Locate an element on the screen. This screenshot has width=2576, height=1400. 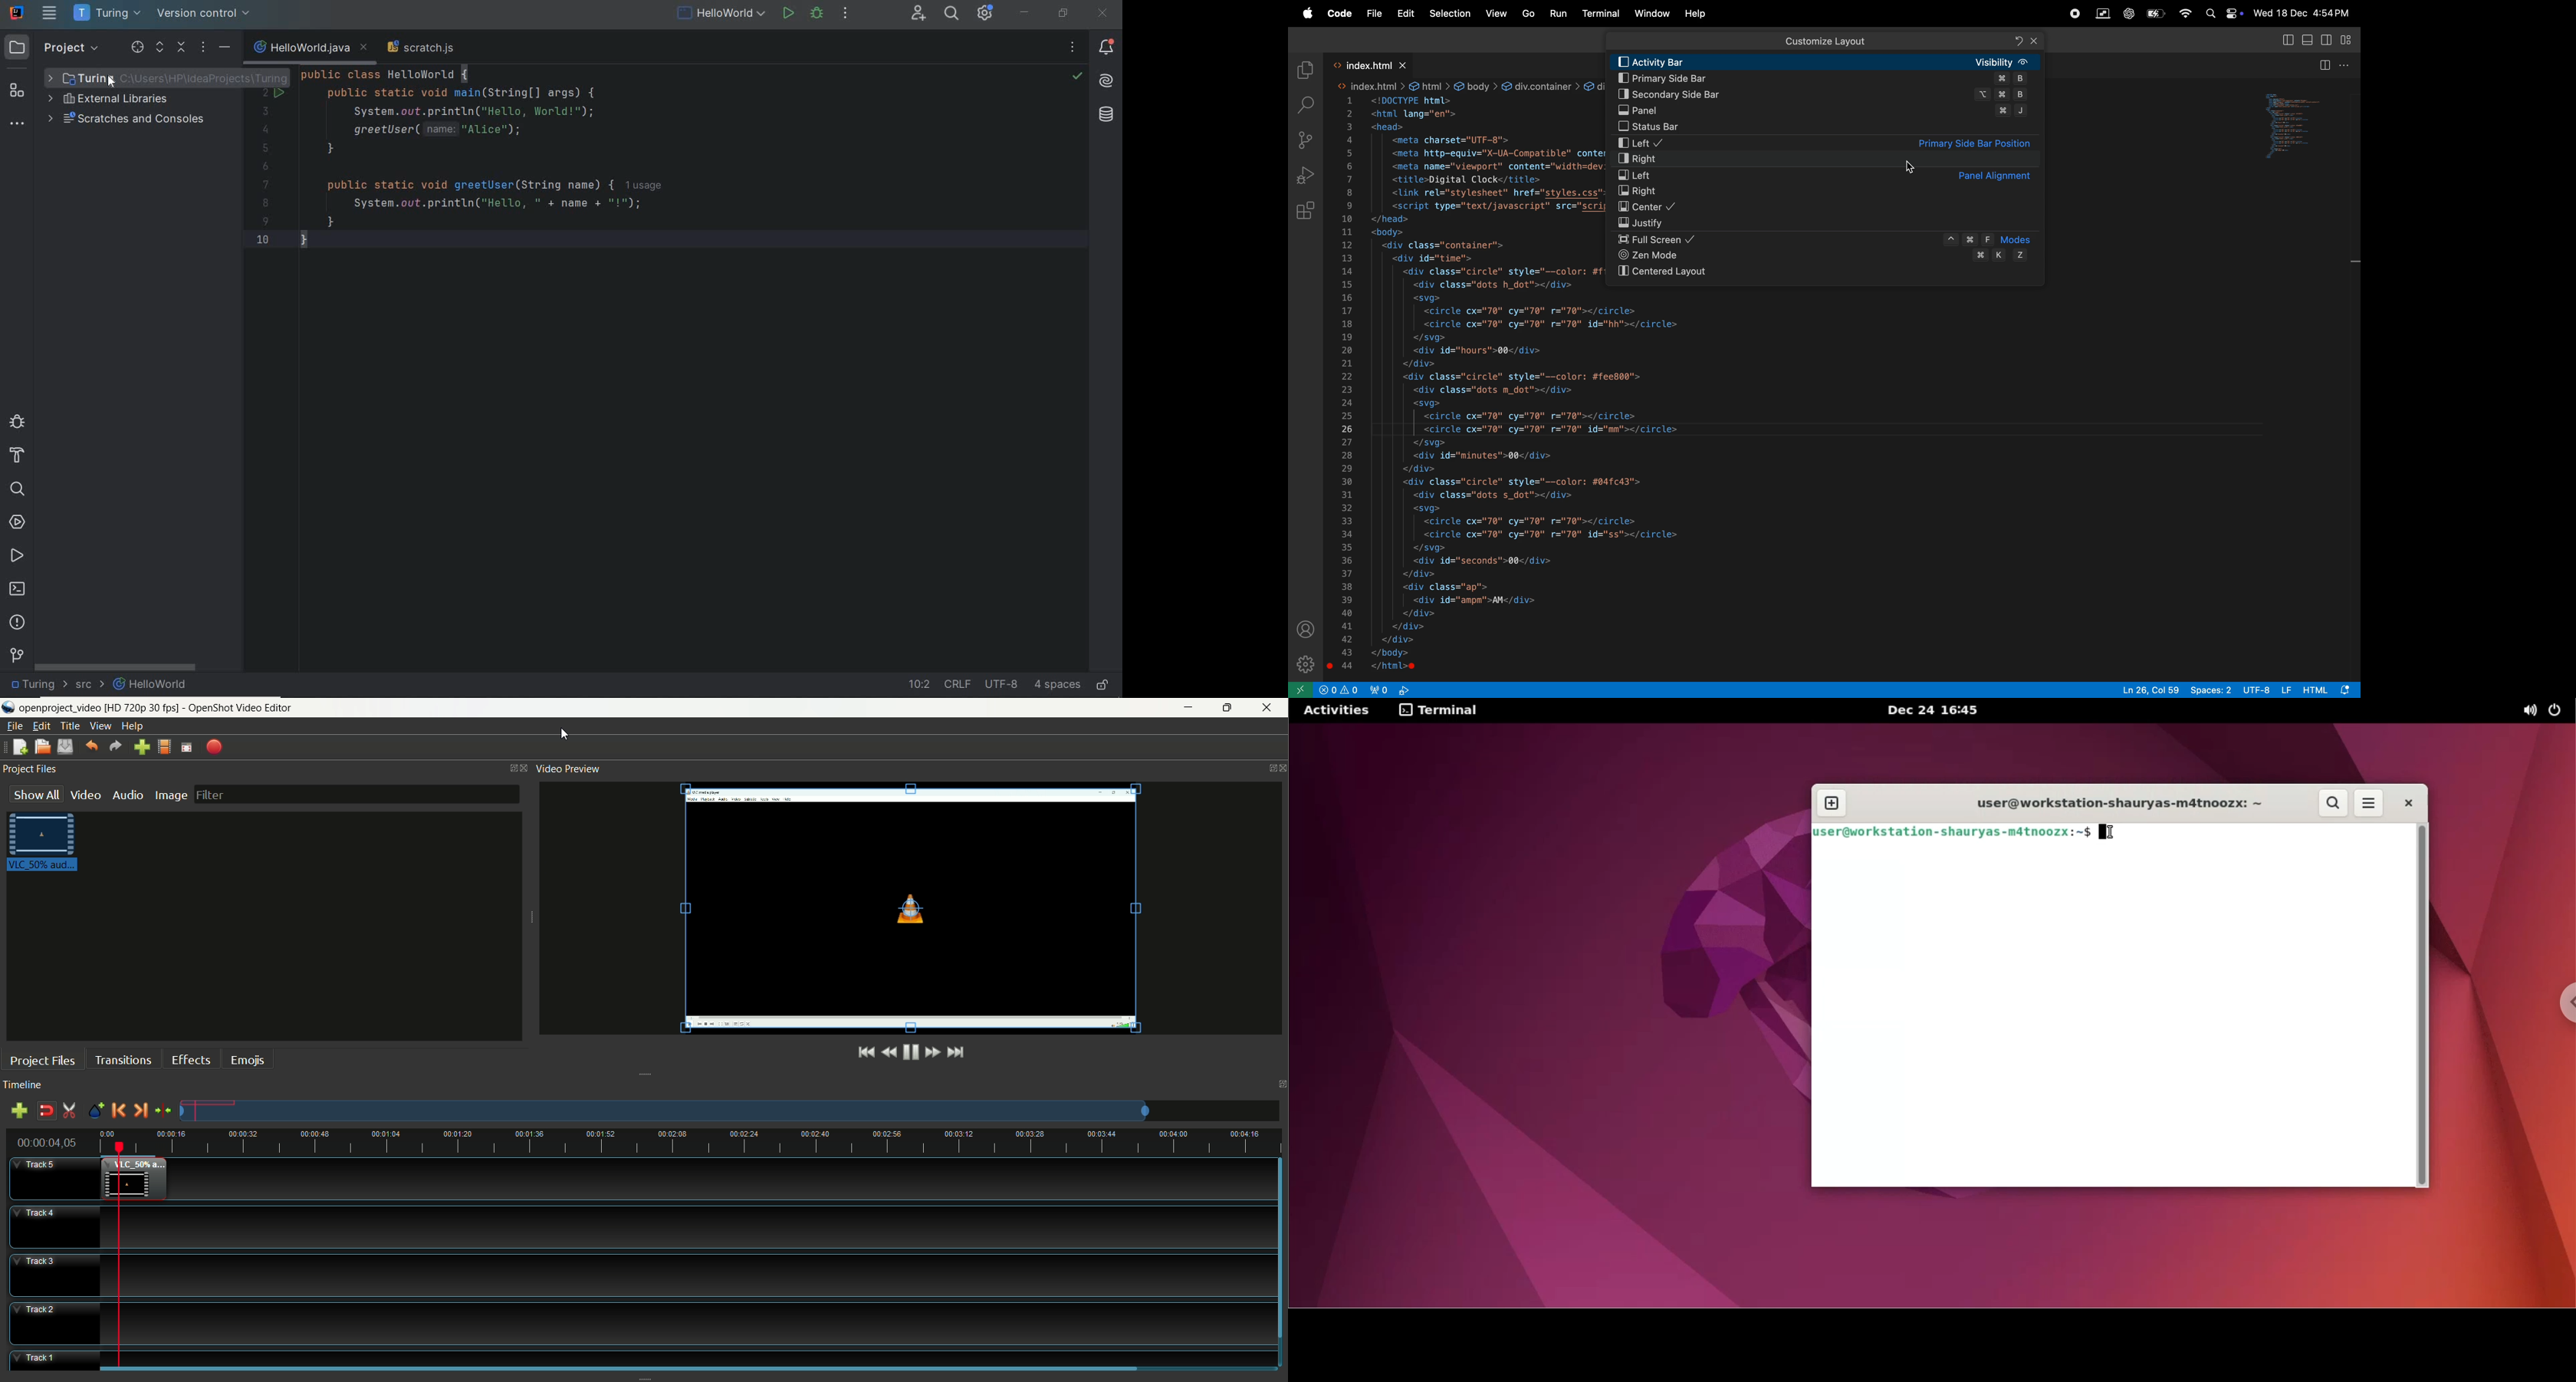
search is located at coordinates (1306, 104).